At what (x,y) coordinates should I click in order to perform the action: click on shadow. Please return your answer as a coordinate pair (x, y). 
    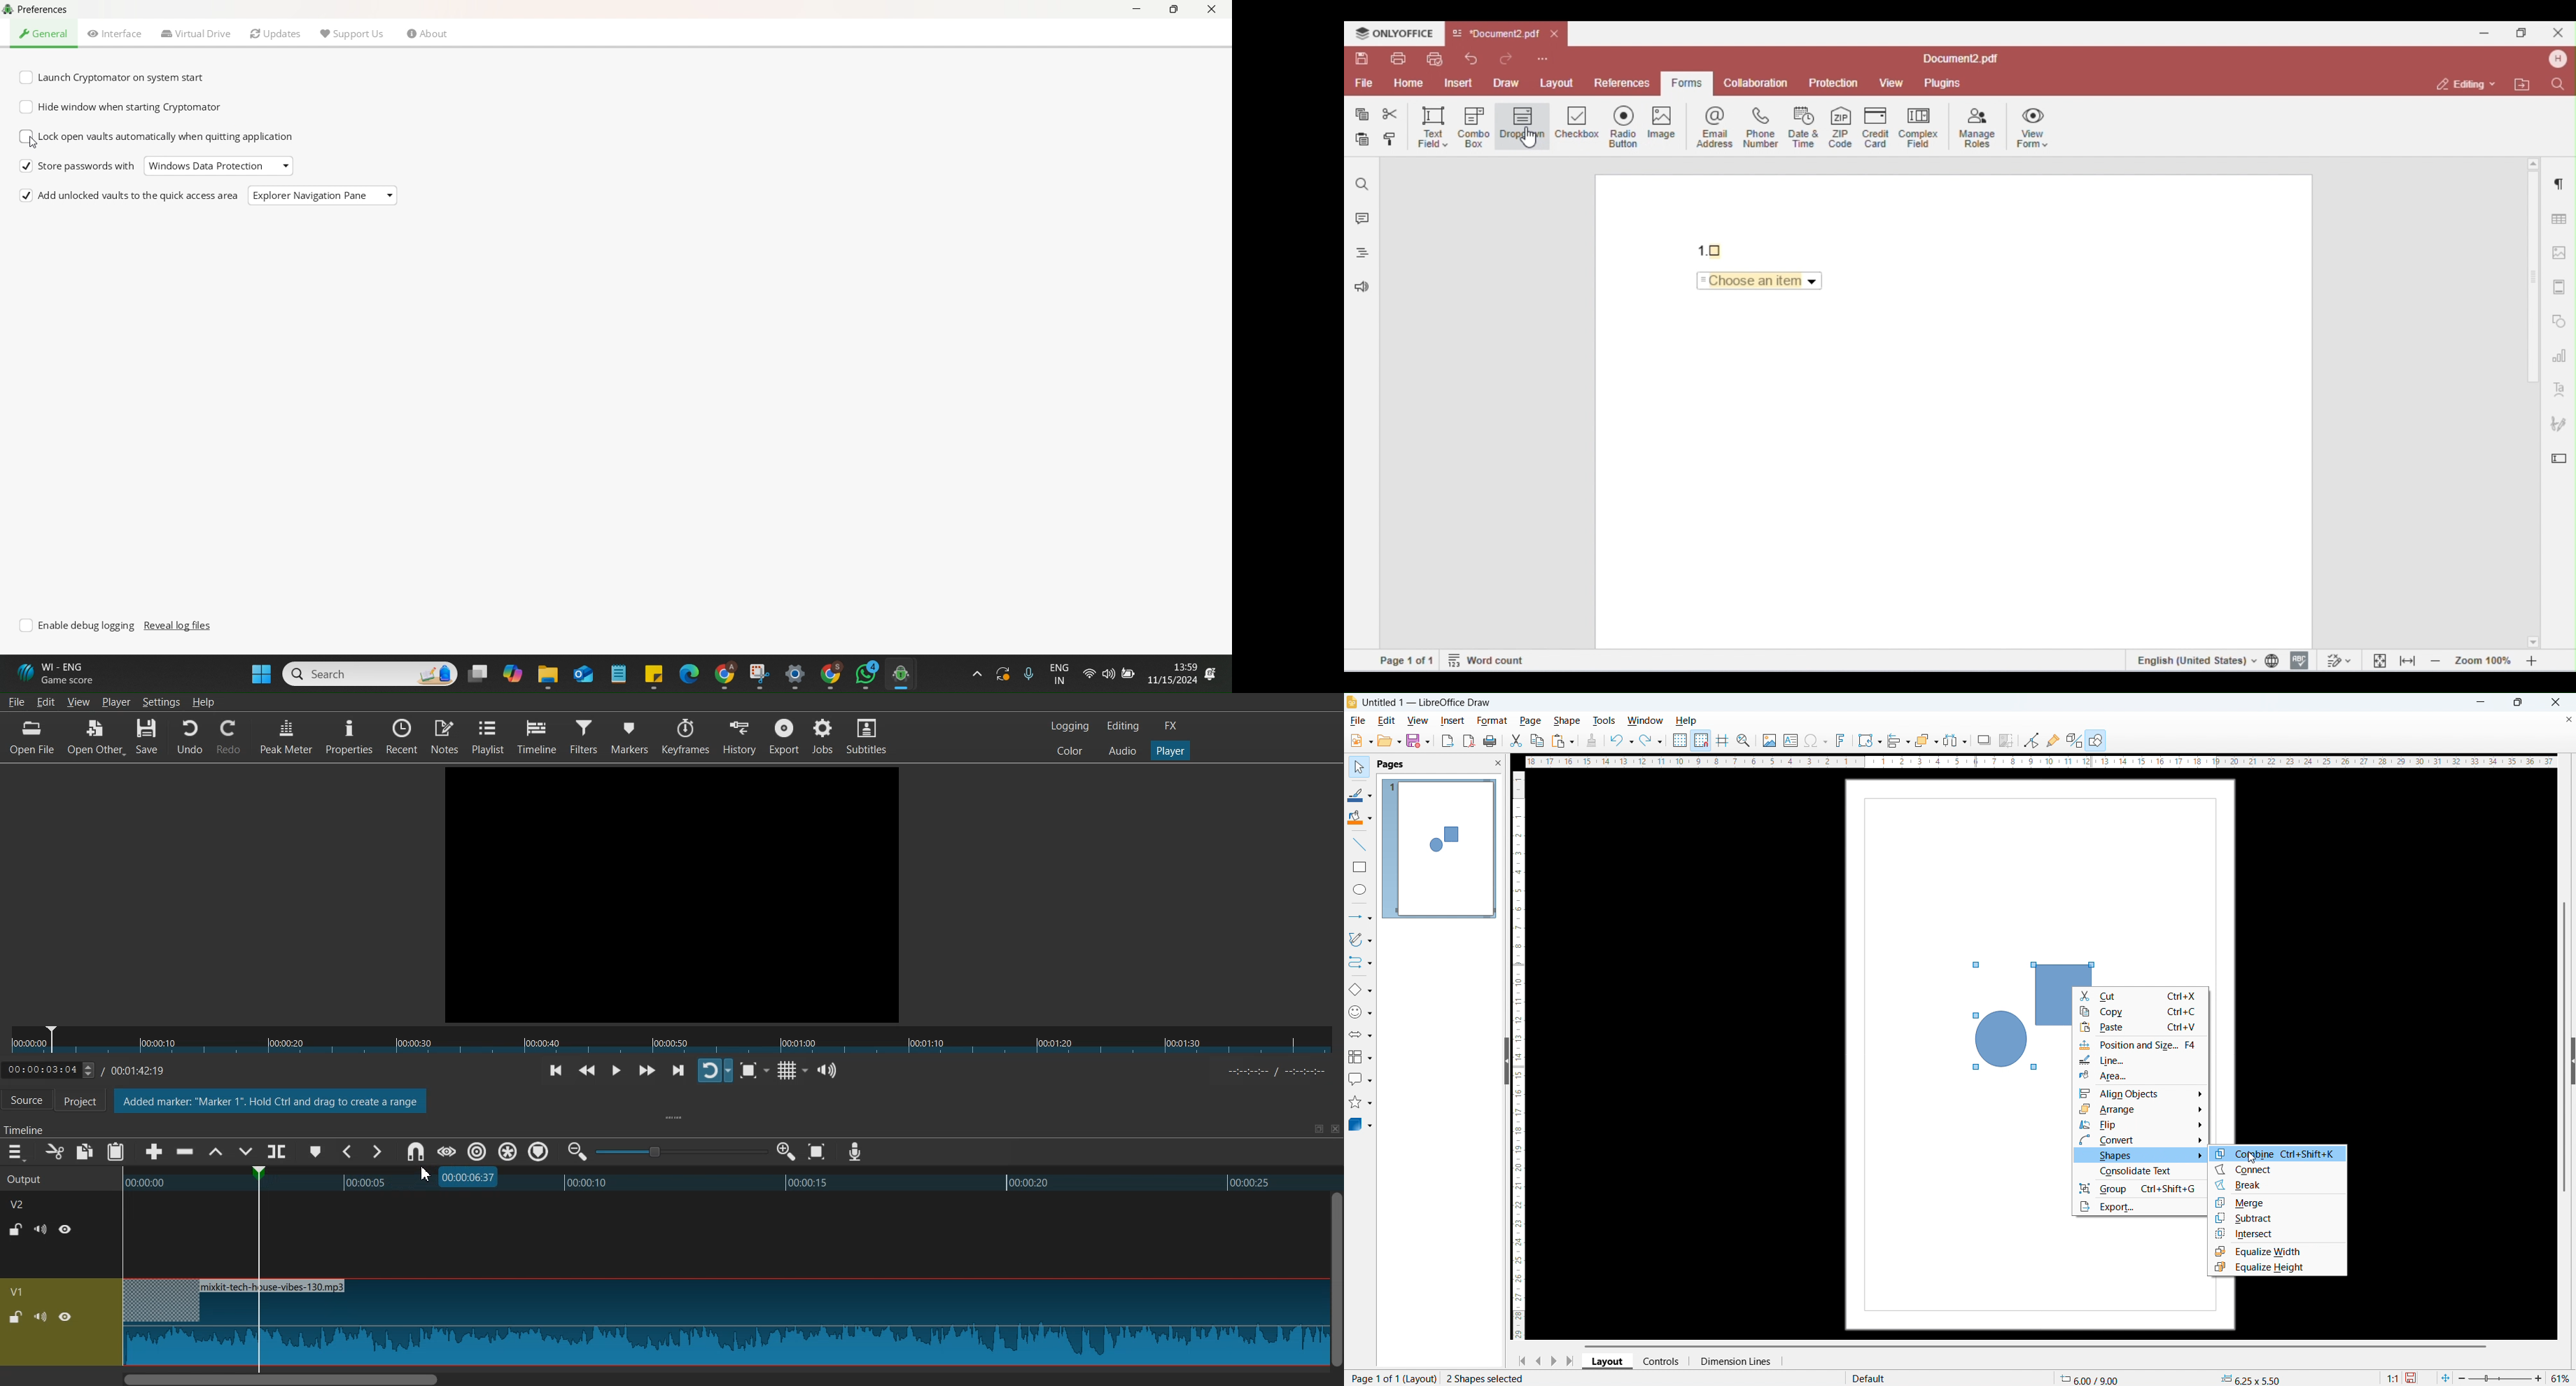
    Looking at the image, I should click on (1985, 740).